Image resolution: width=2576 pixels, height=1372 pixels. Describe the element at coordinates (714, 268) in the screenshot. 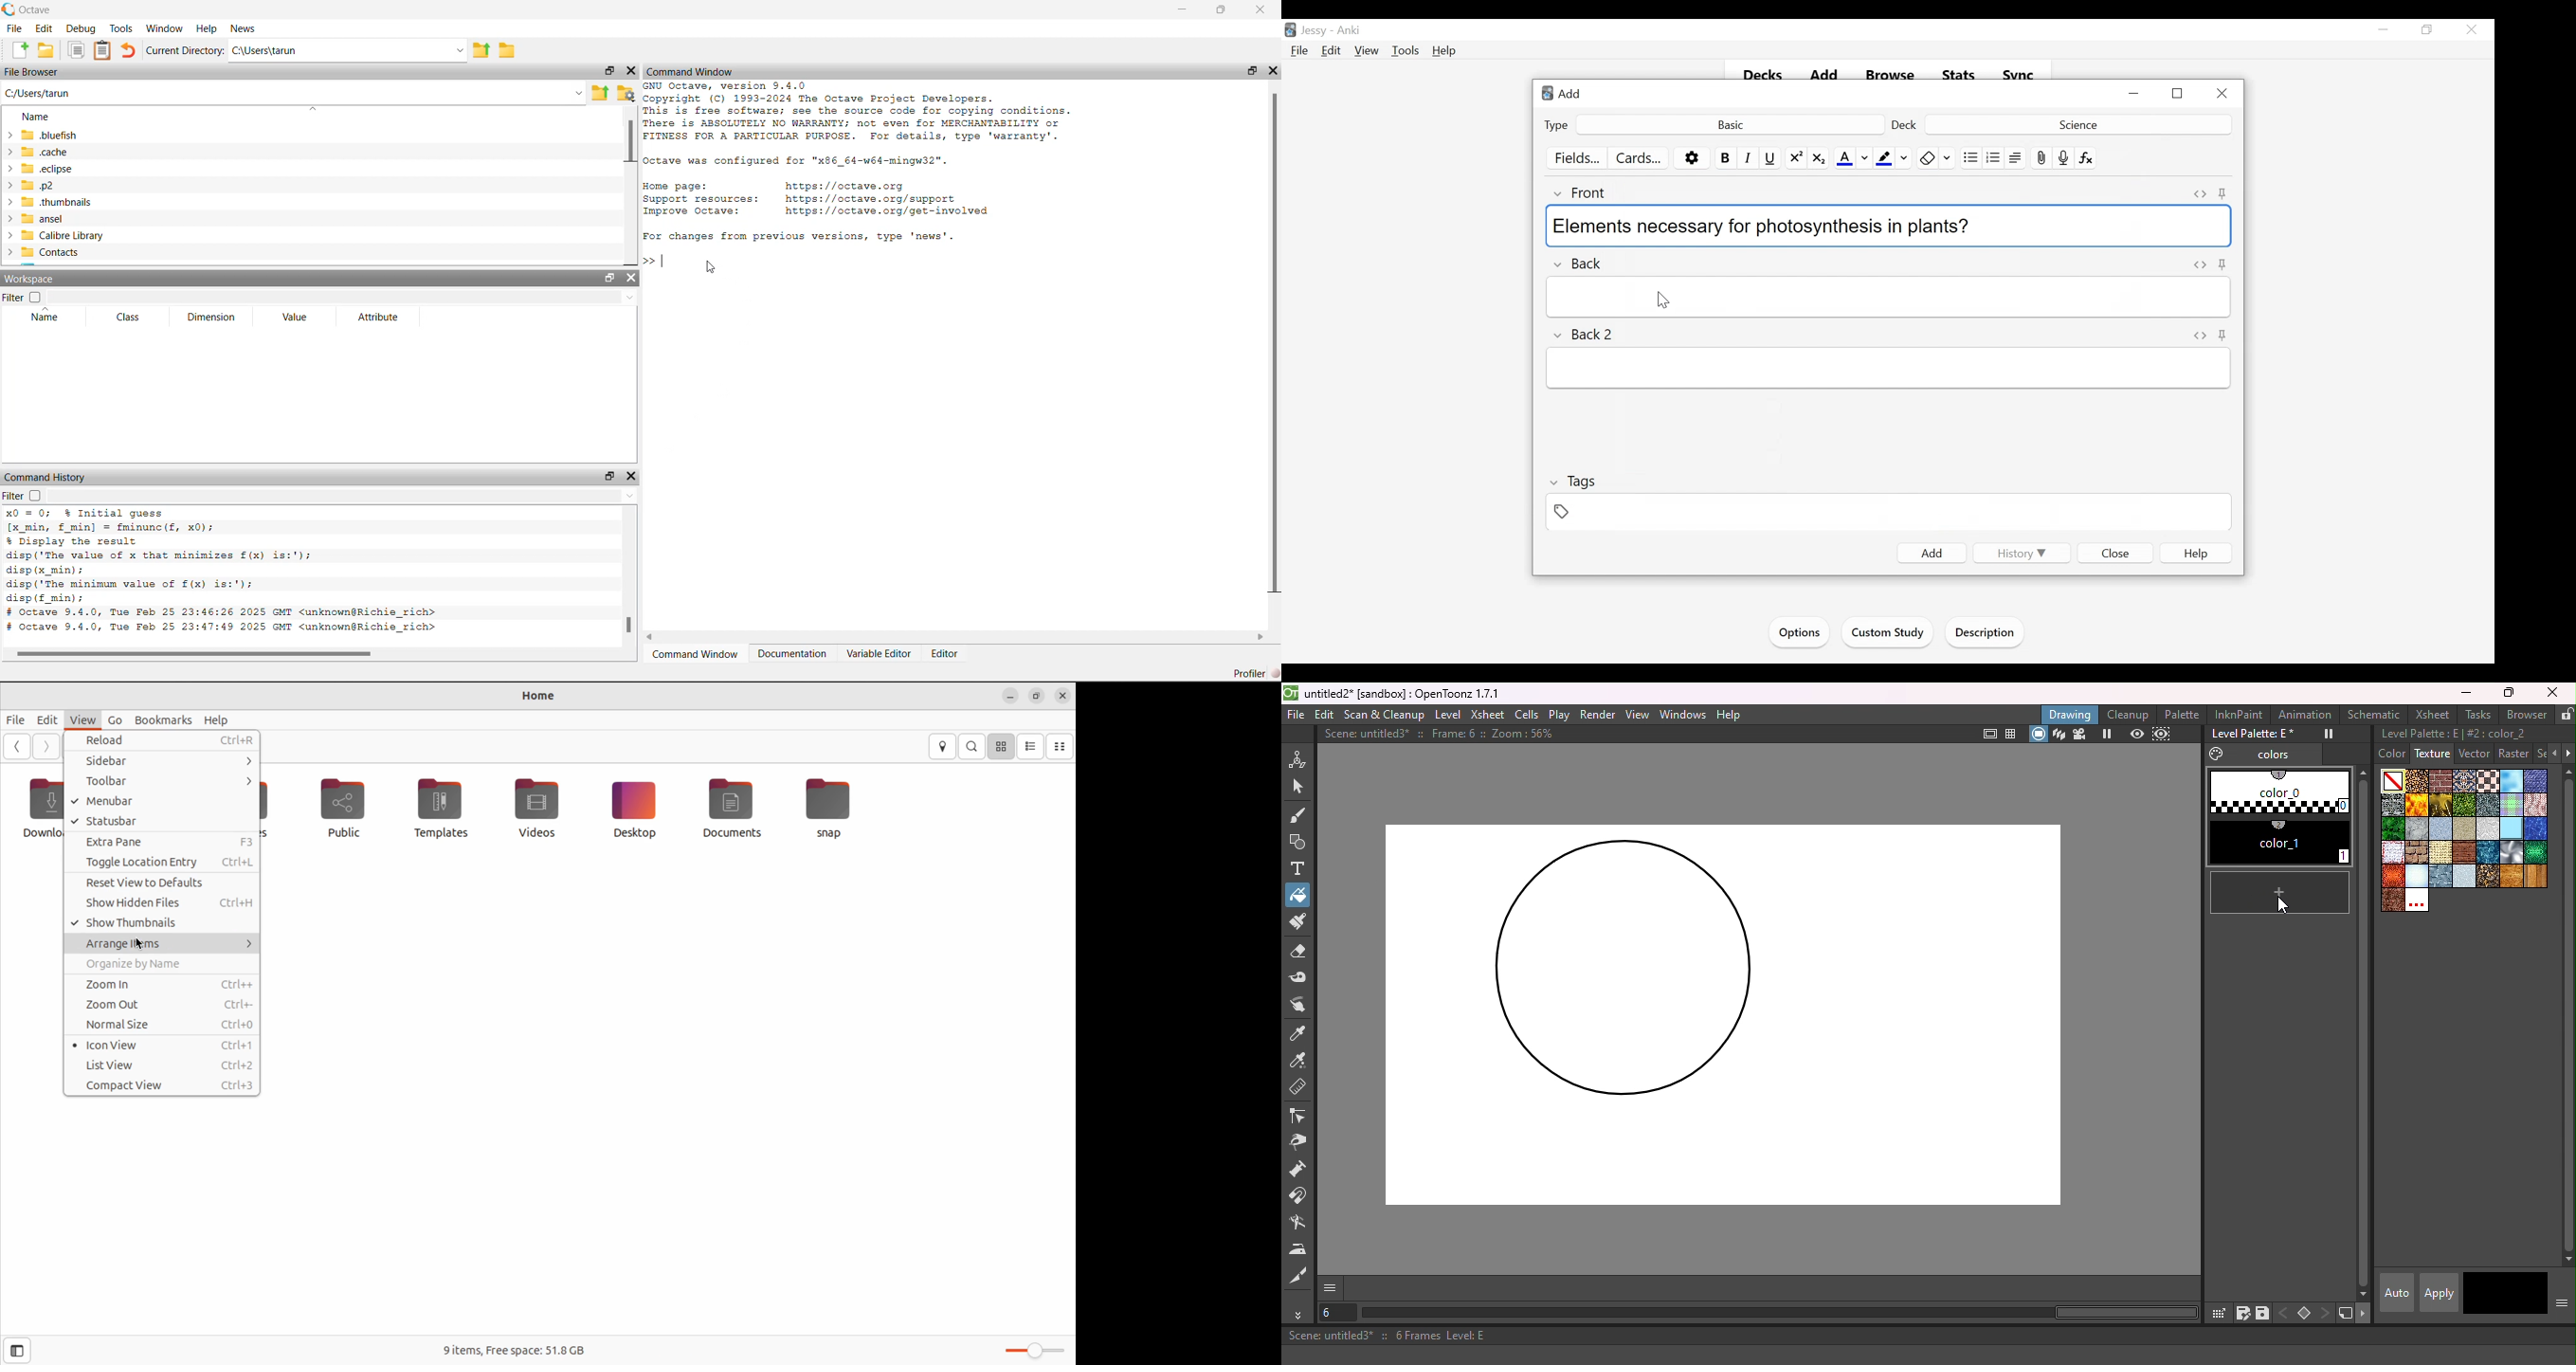

I see `Cursor` at that location.